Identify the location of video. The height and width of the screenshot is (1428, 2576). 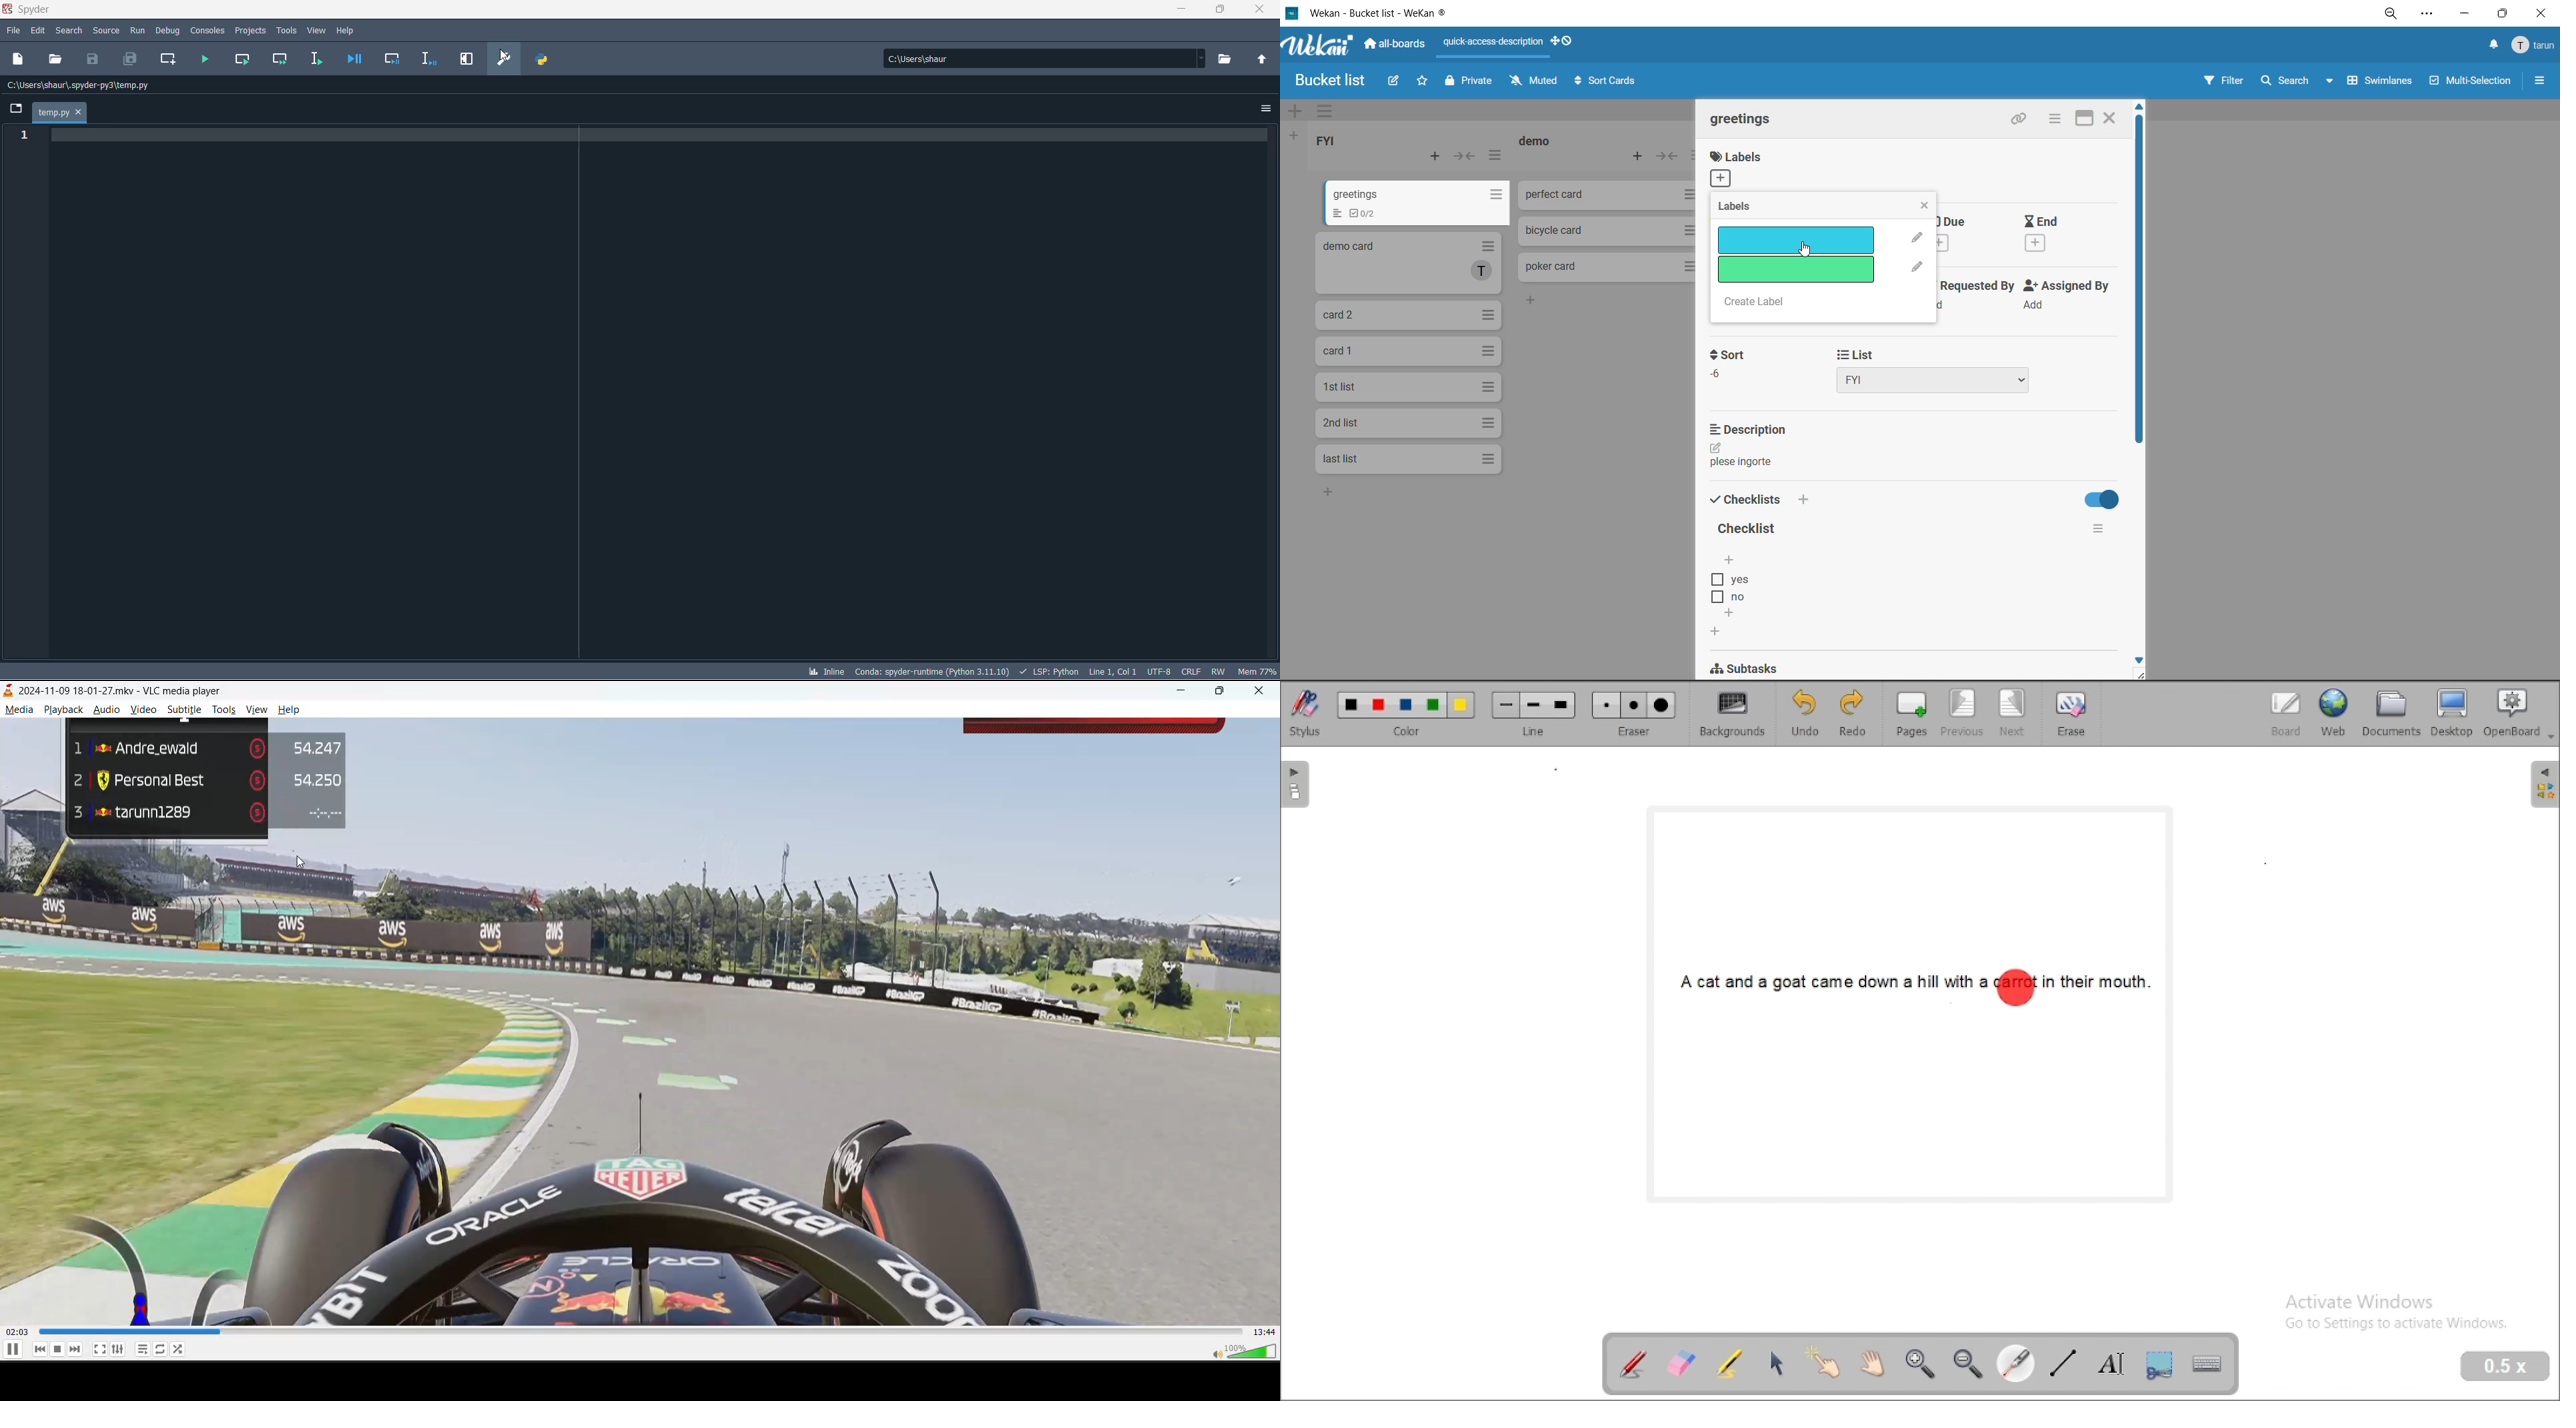
(143, 712).